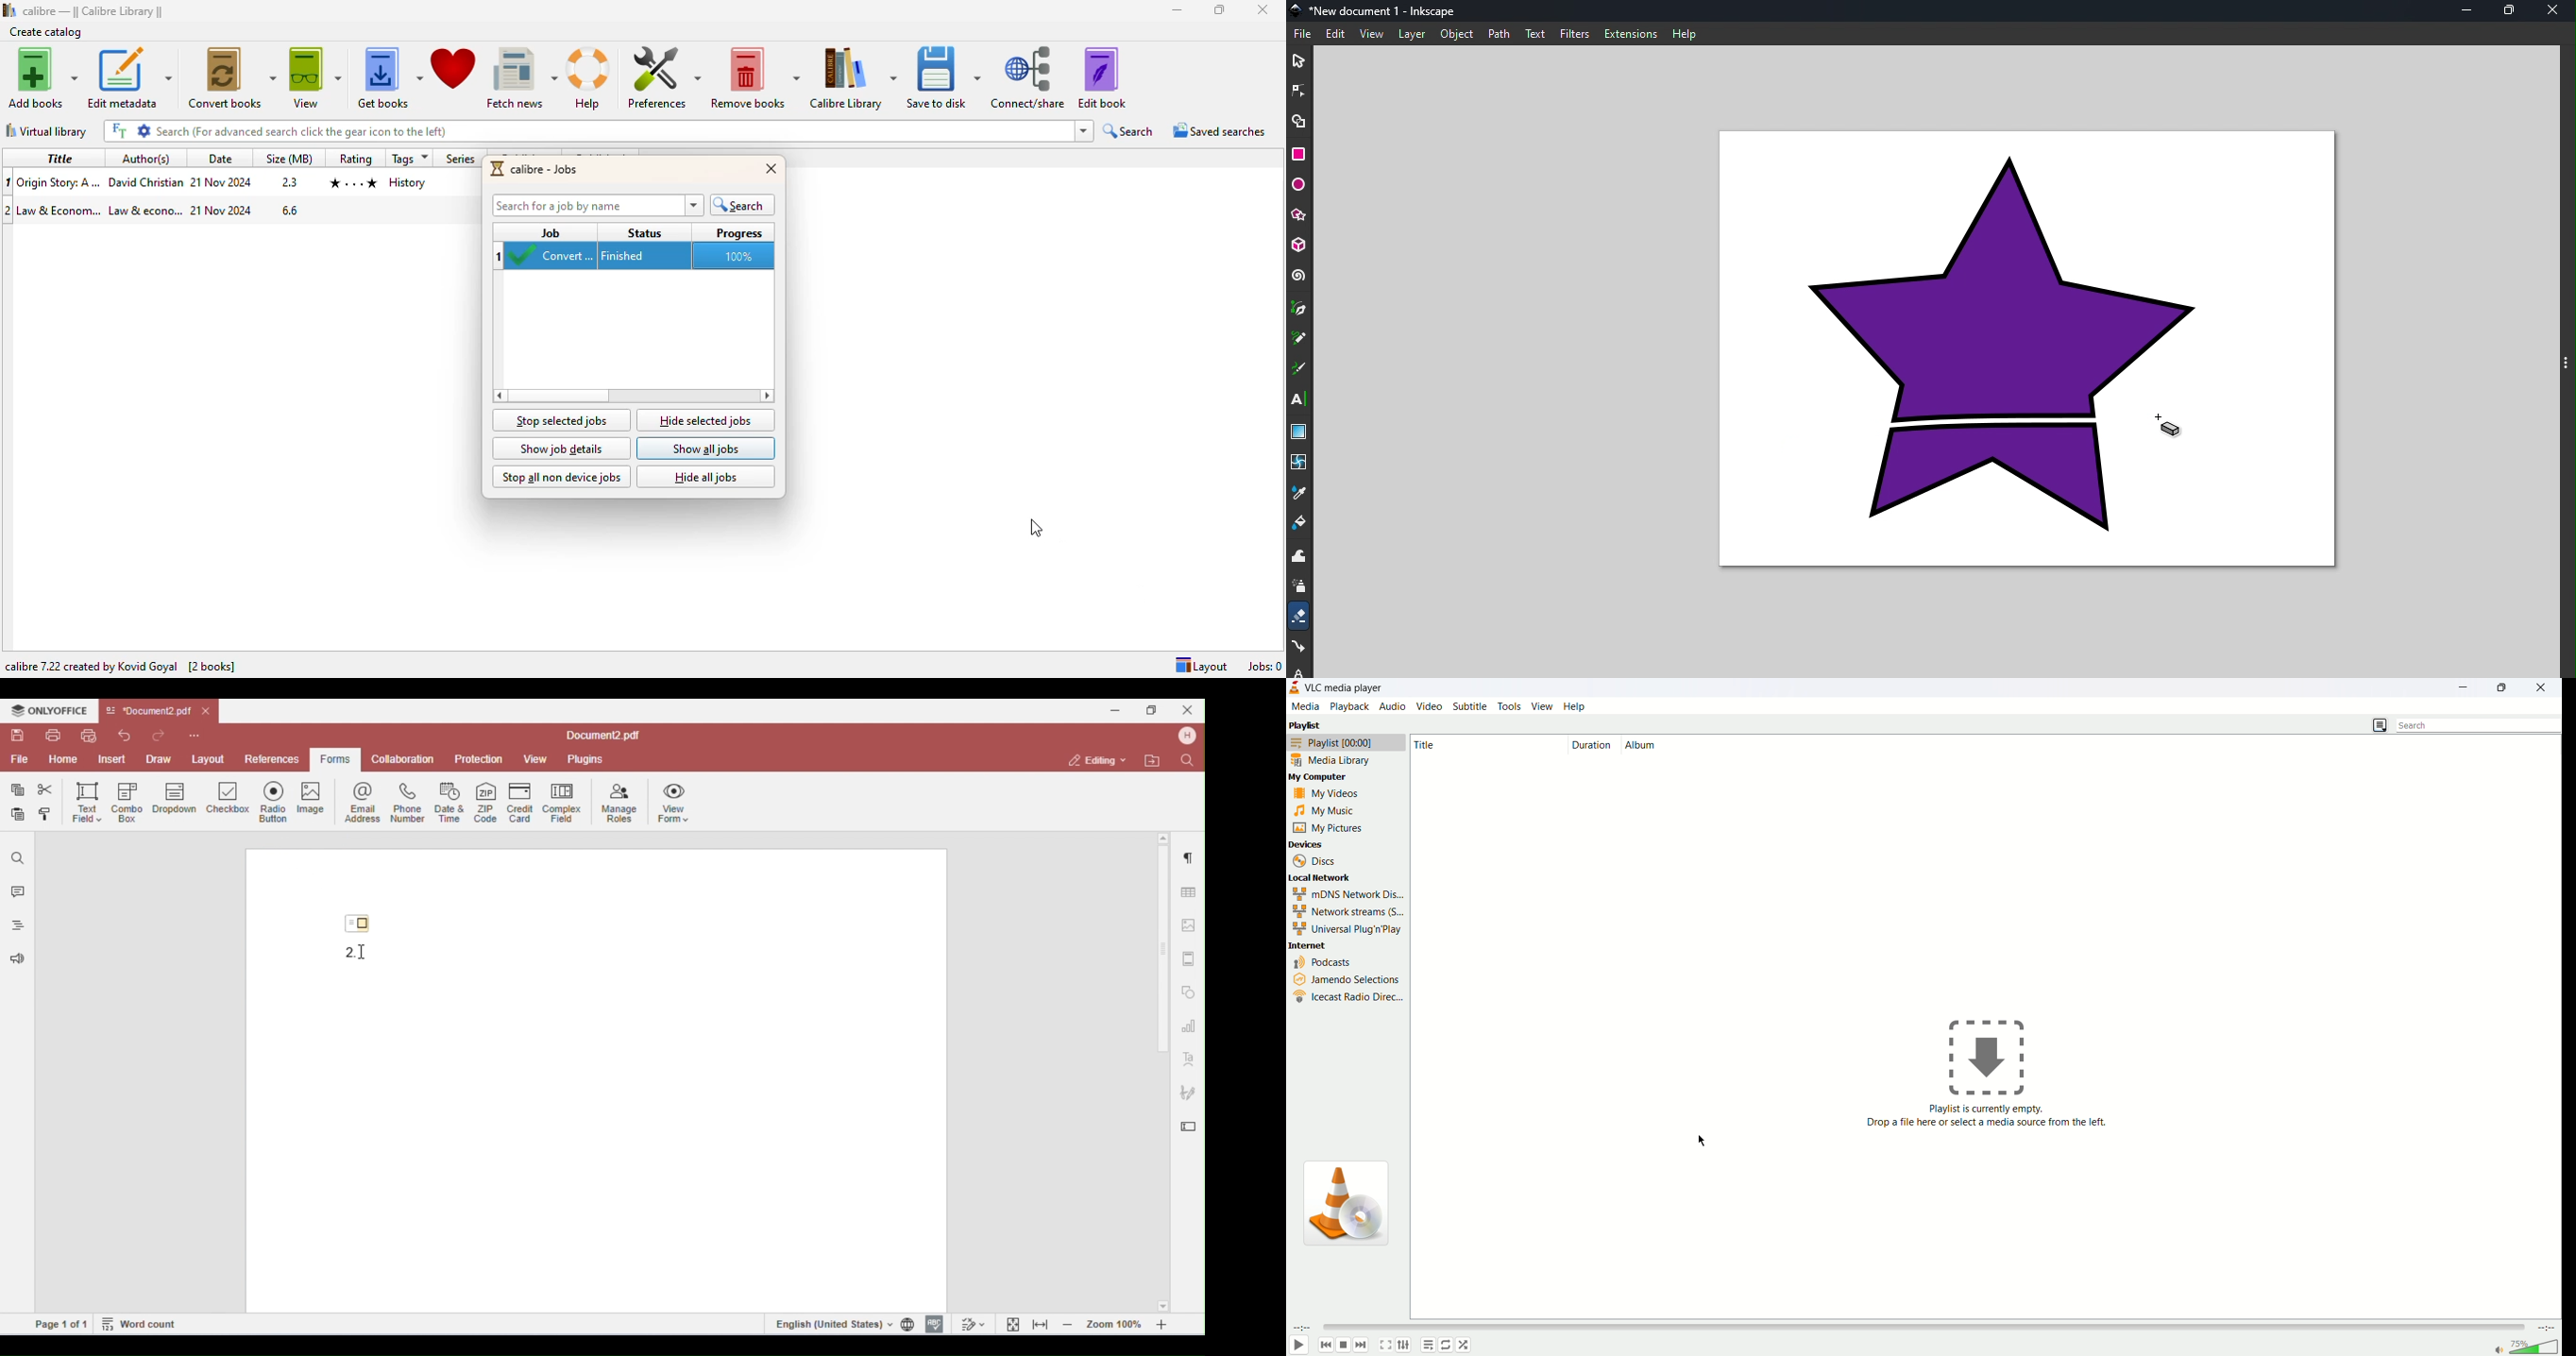  Describe the element at coordinates (232, 78) in the screenshot. I see `convert books` at that location.